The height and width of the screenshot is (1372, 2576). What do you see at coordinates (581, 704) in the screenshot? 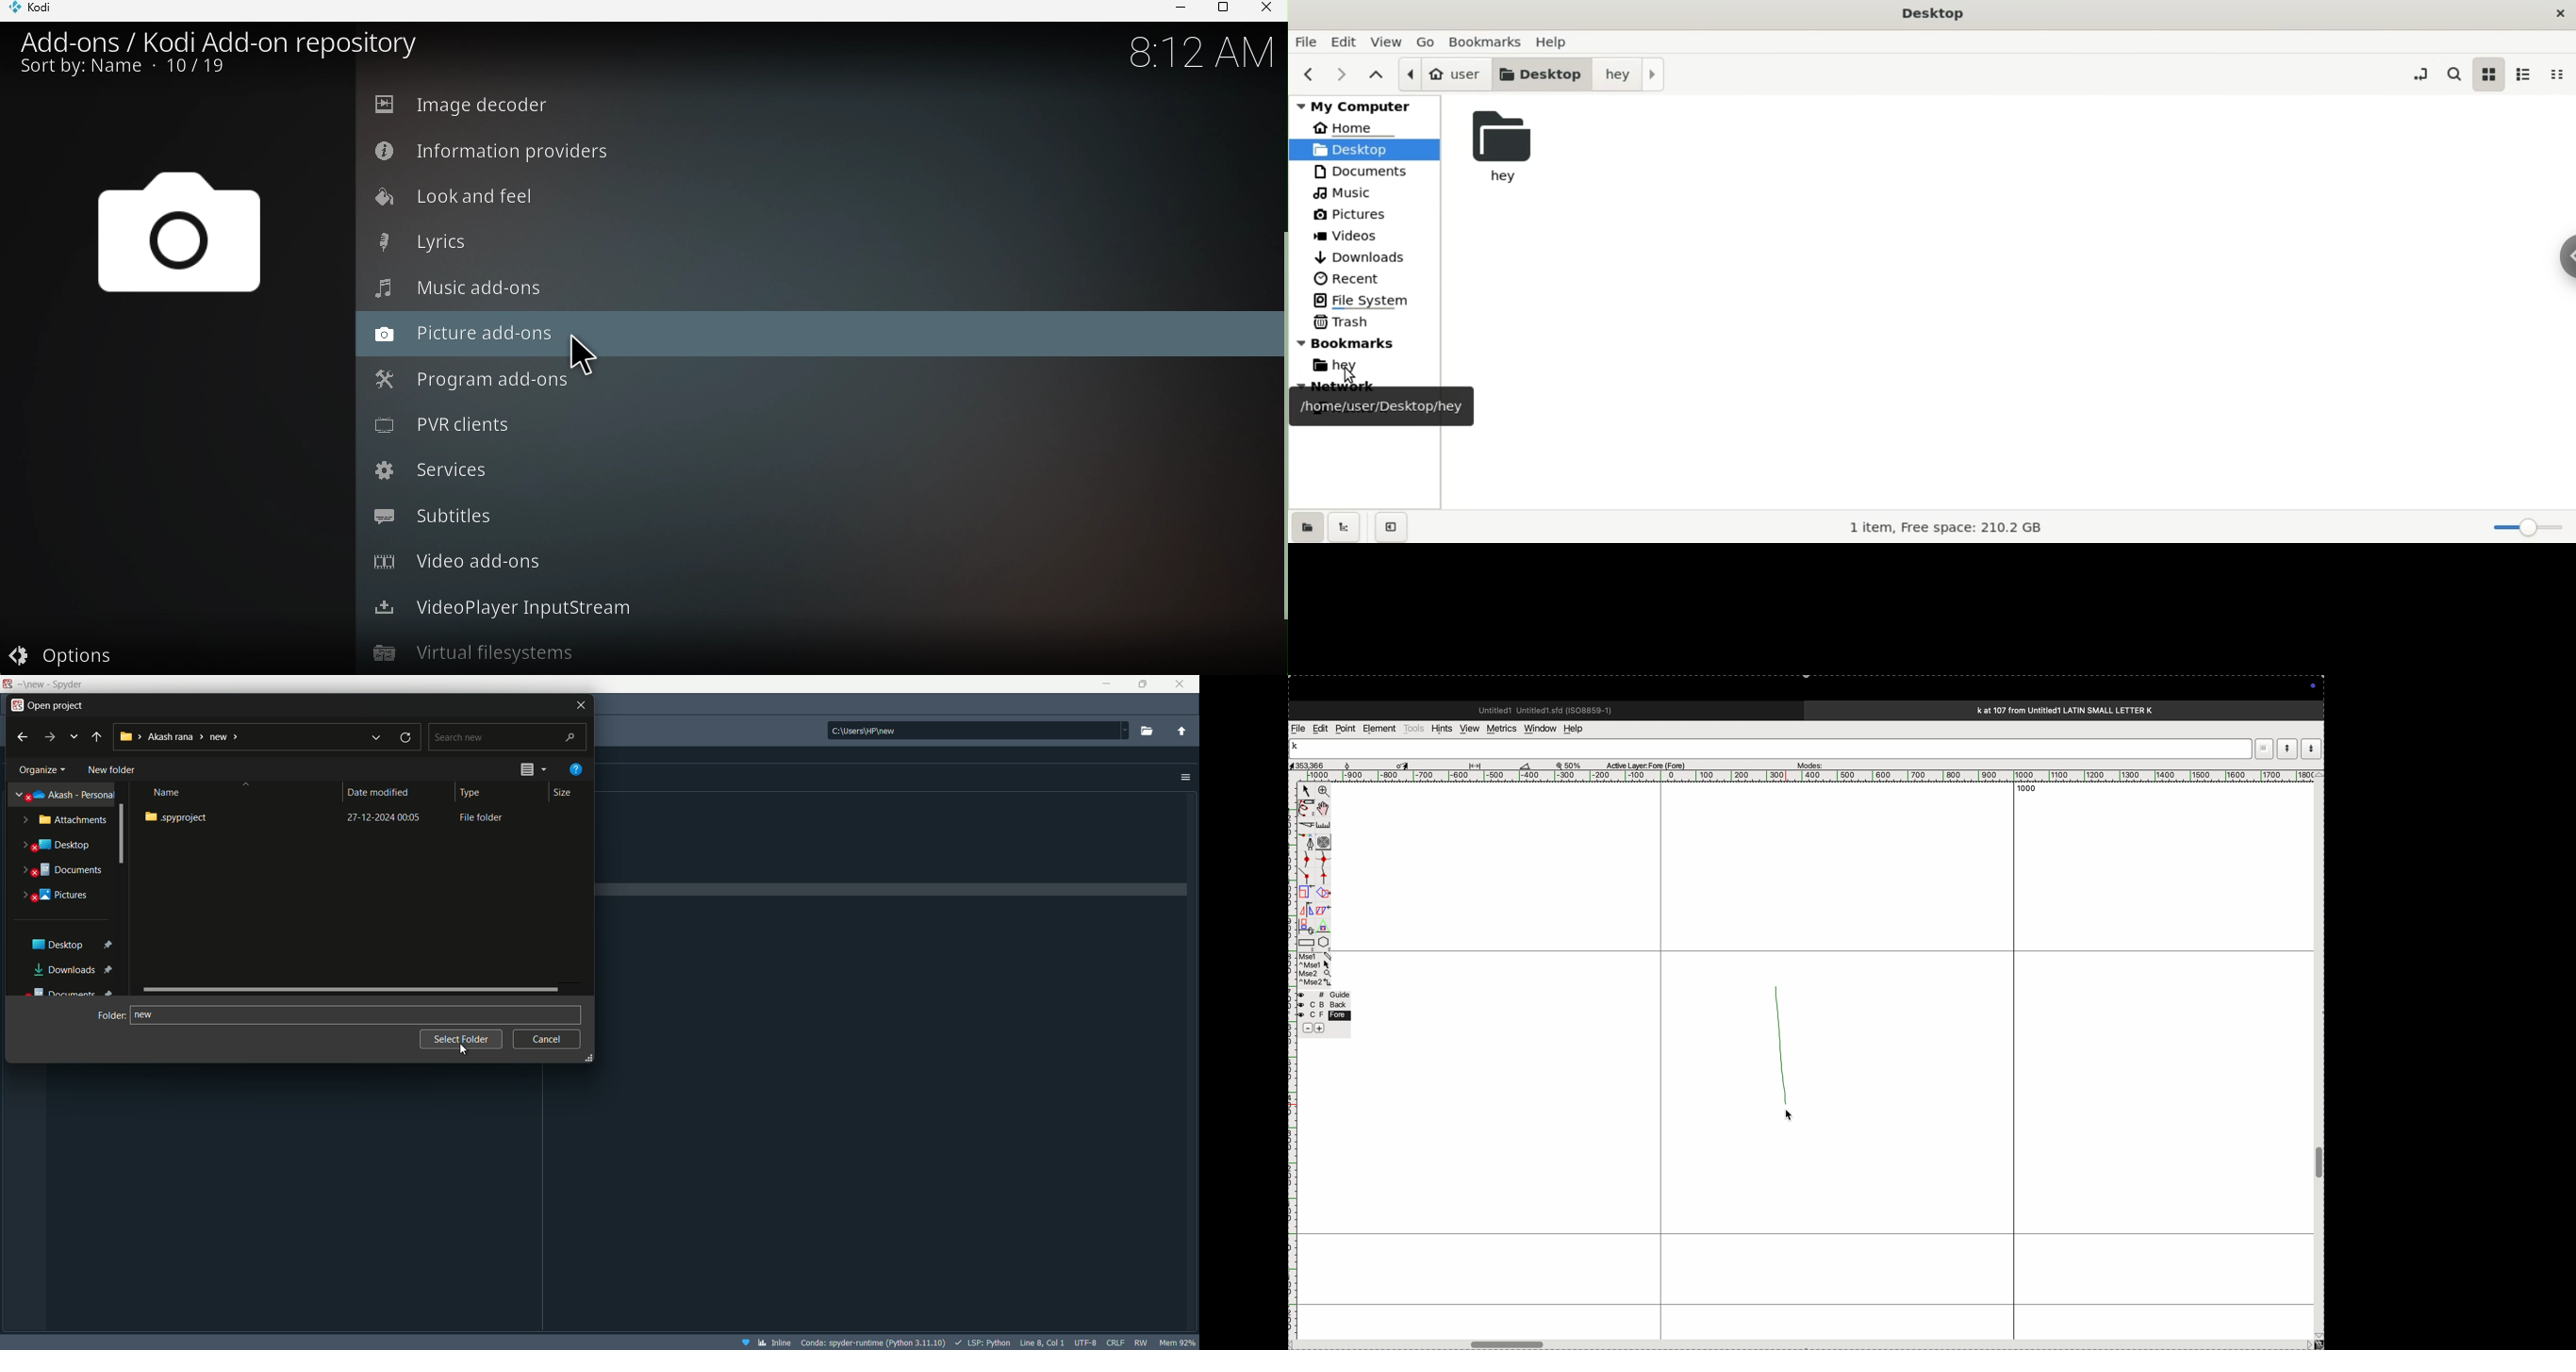
I see `close icon` at bounding box center [581, 704].